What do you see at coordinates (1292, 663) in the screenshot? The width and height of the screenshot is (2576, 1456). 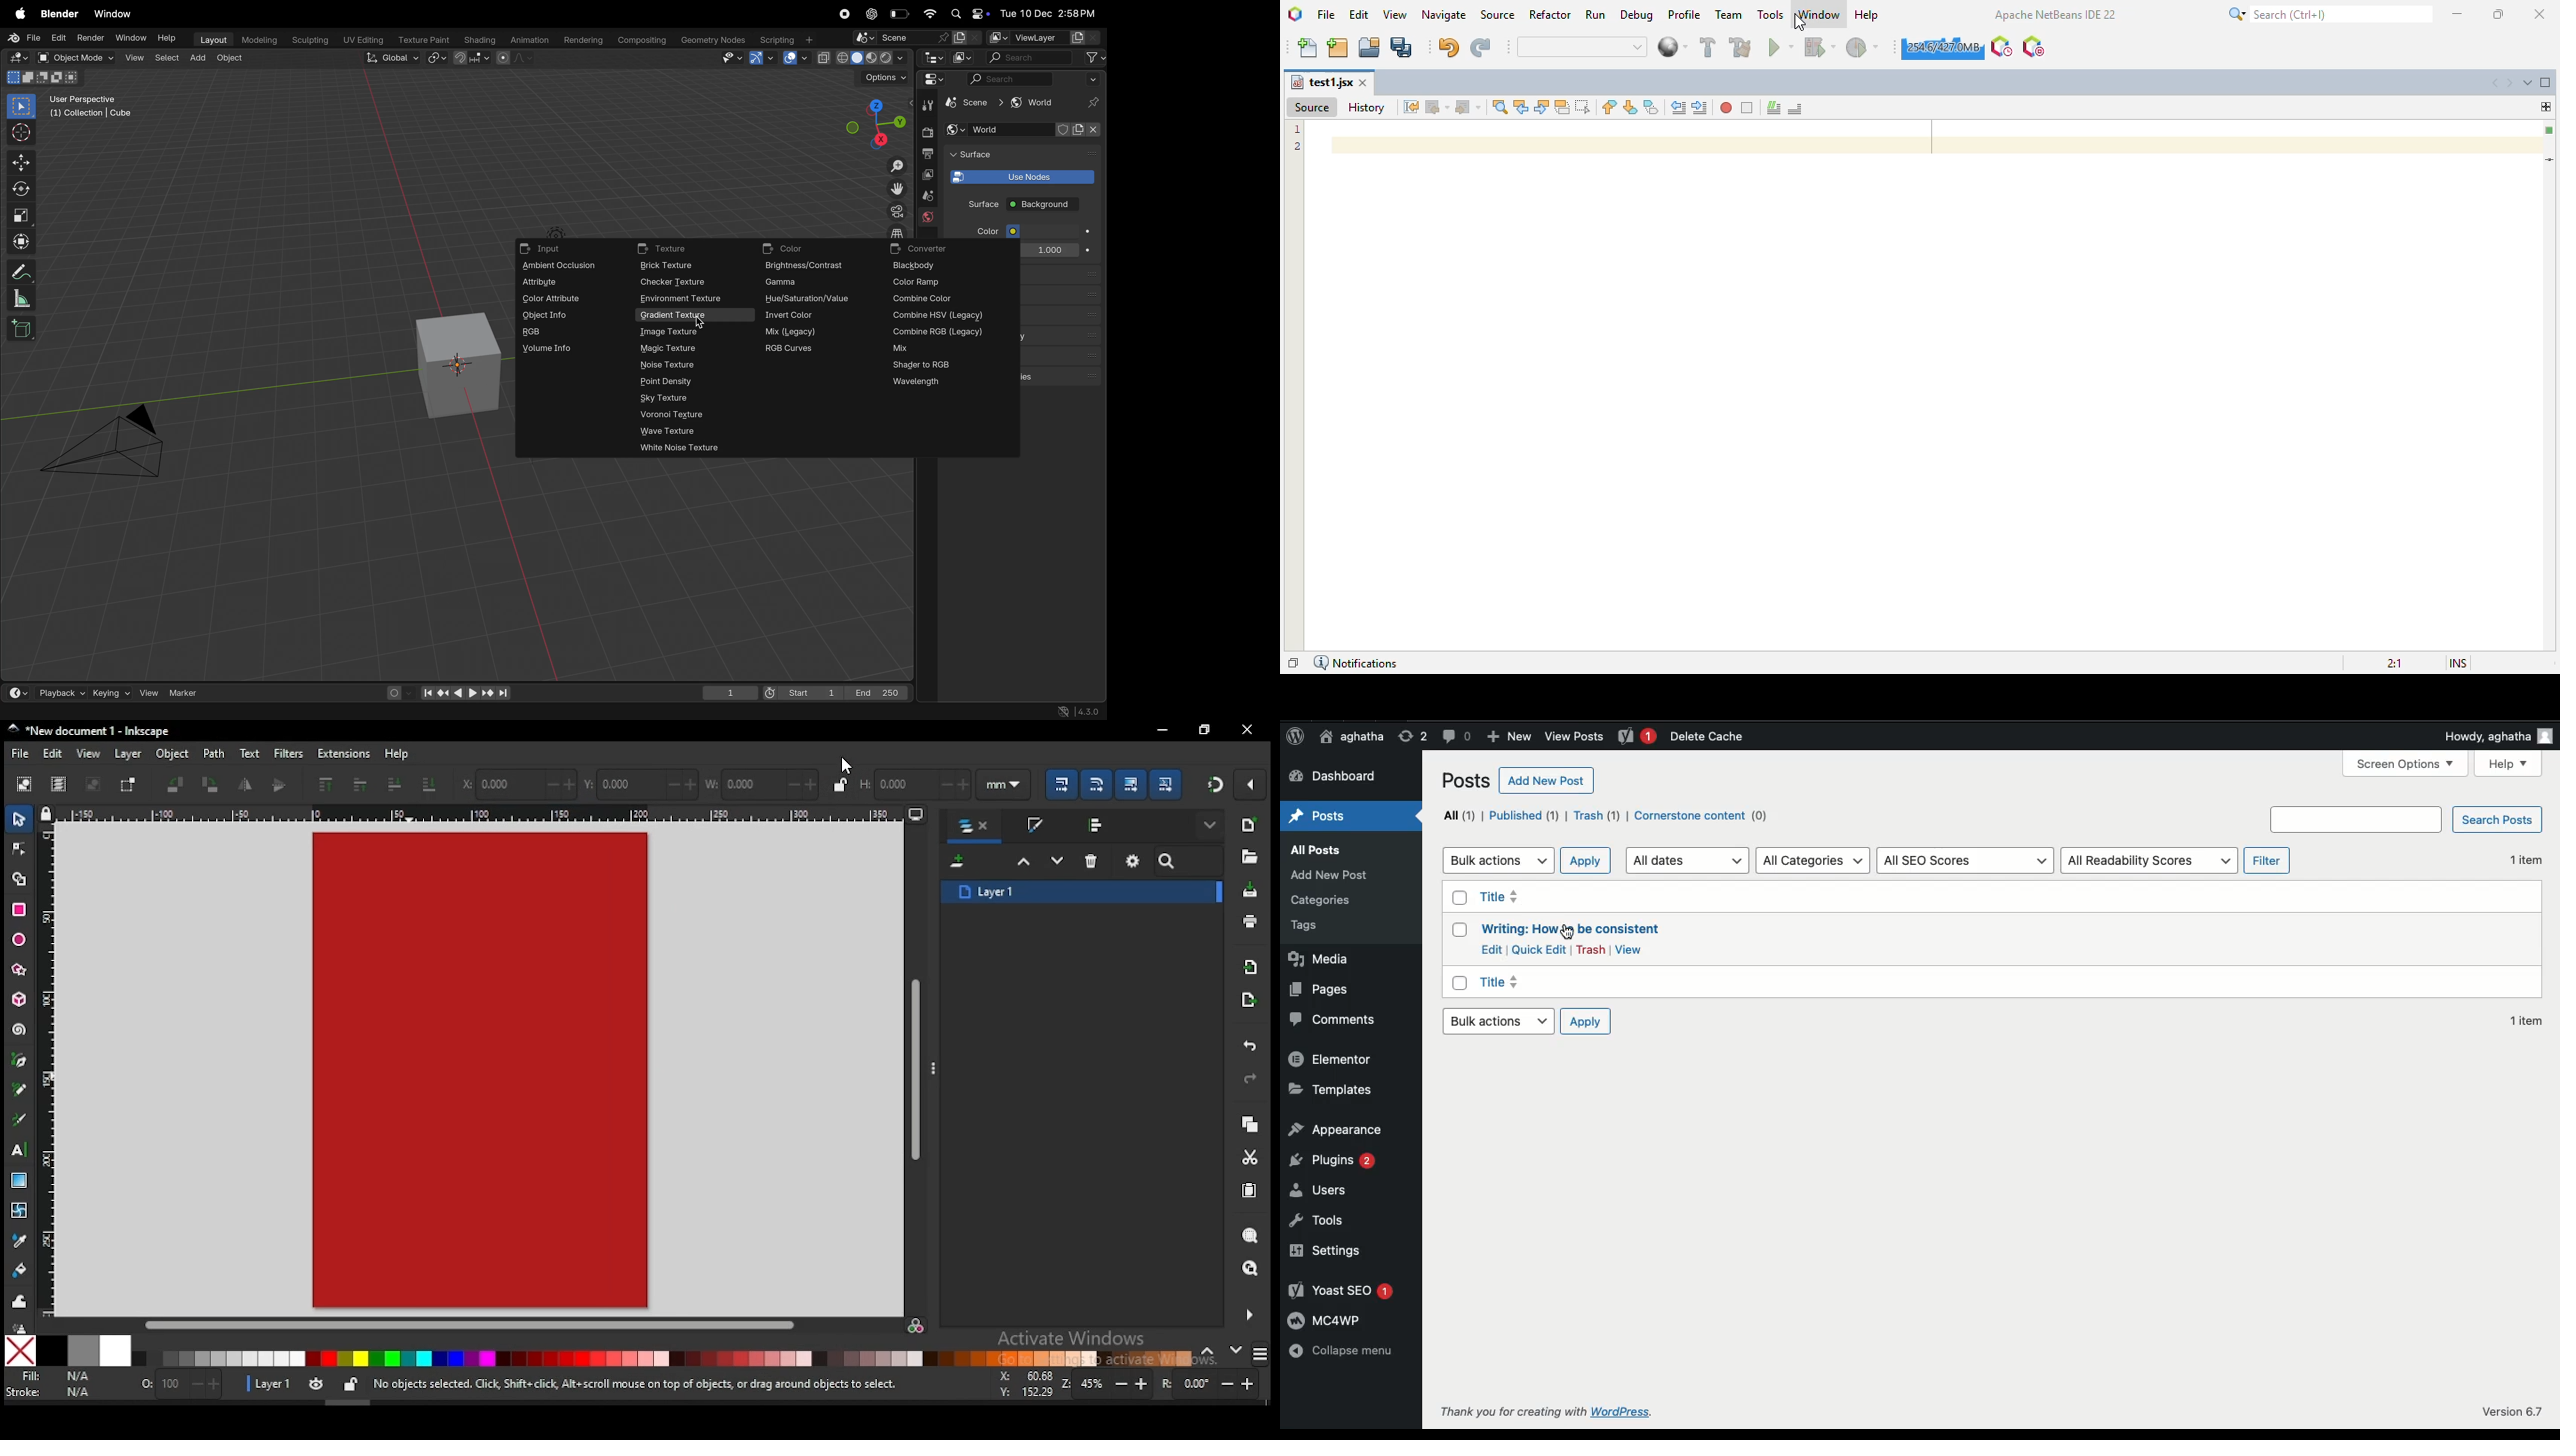 I see `restore window group` at bounding box center [1292, 663].